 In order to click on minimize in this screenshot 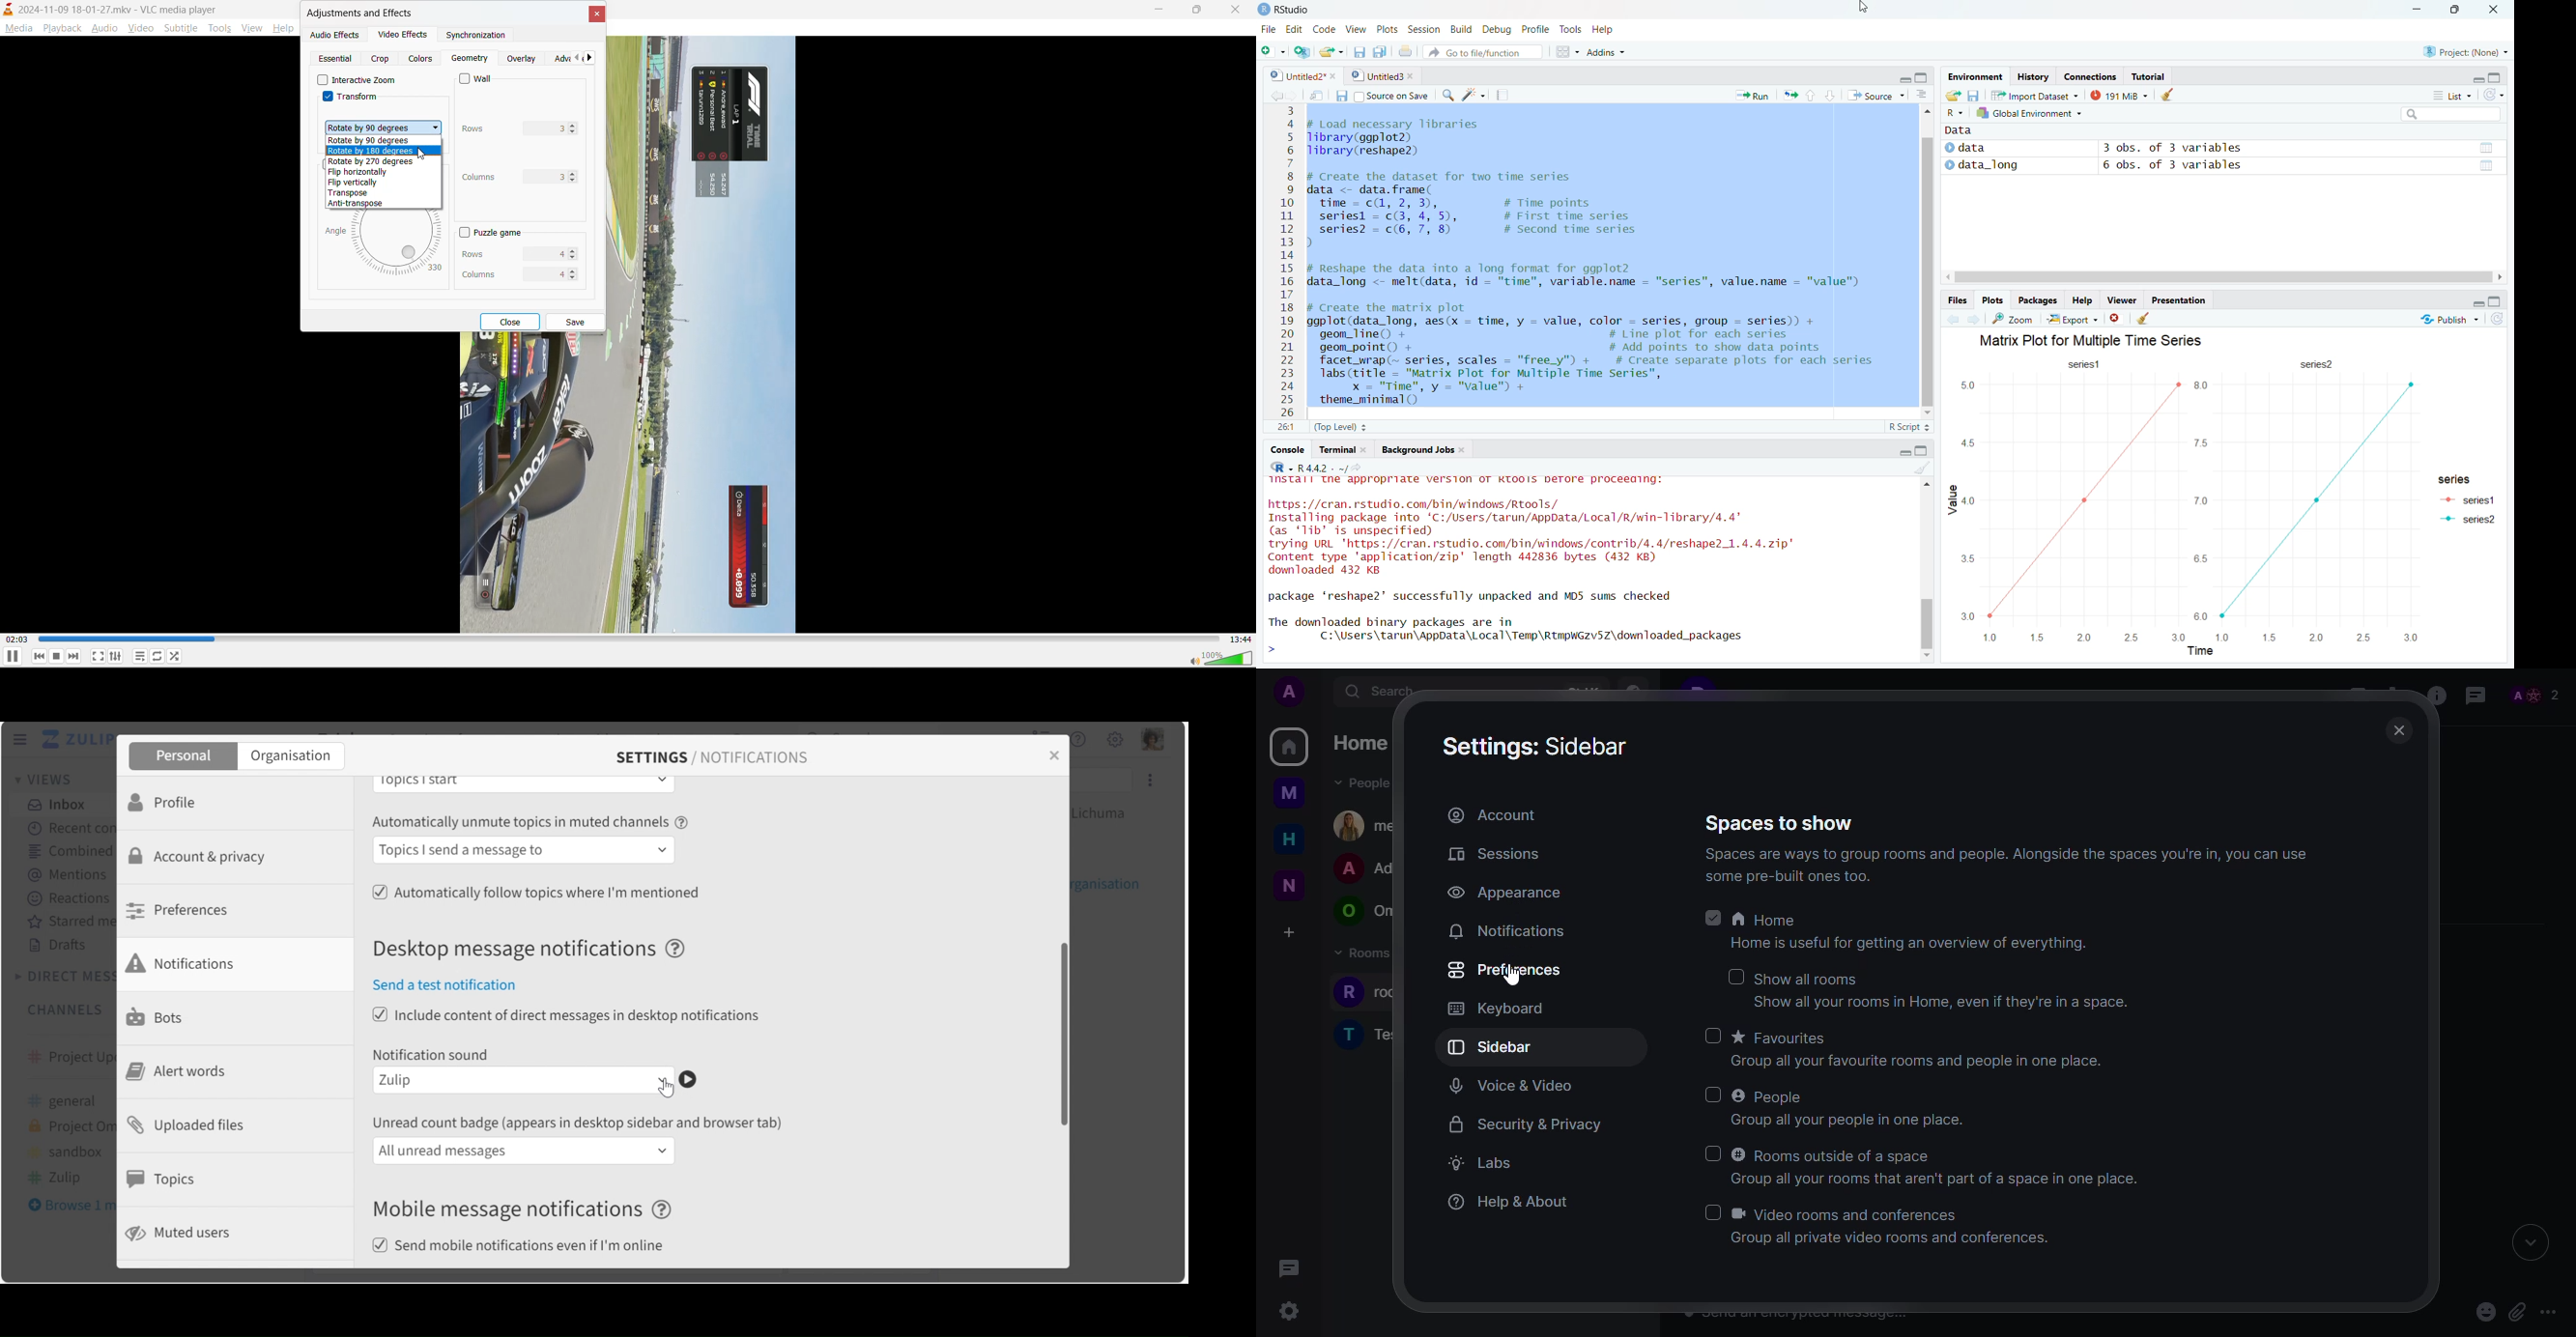, I will do `click(1903, 454)`.